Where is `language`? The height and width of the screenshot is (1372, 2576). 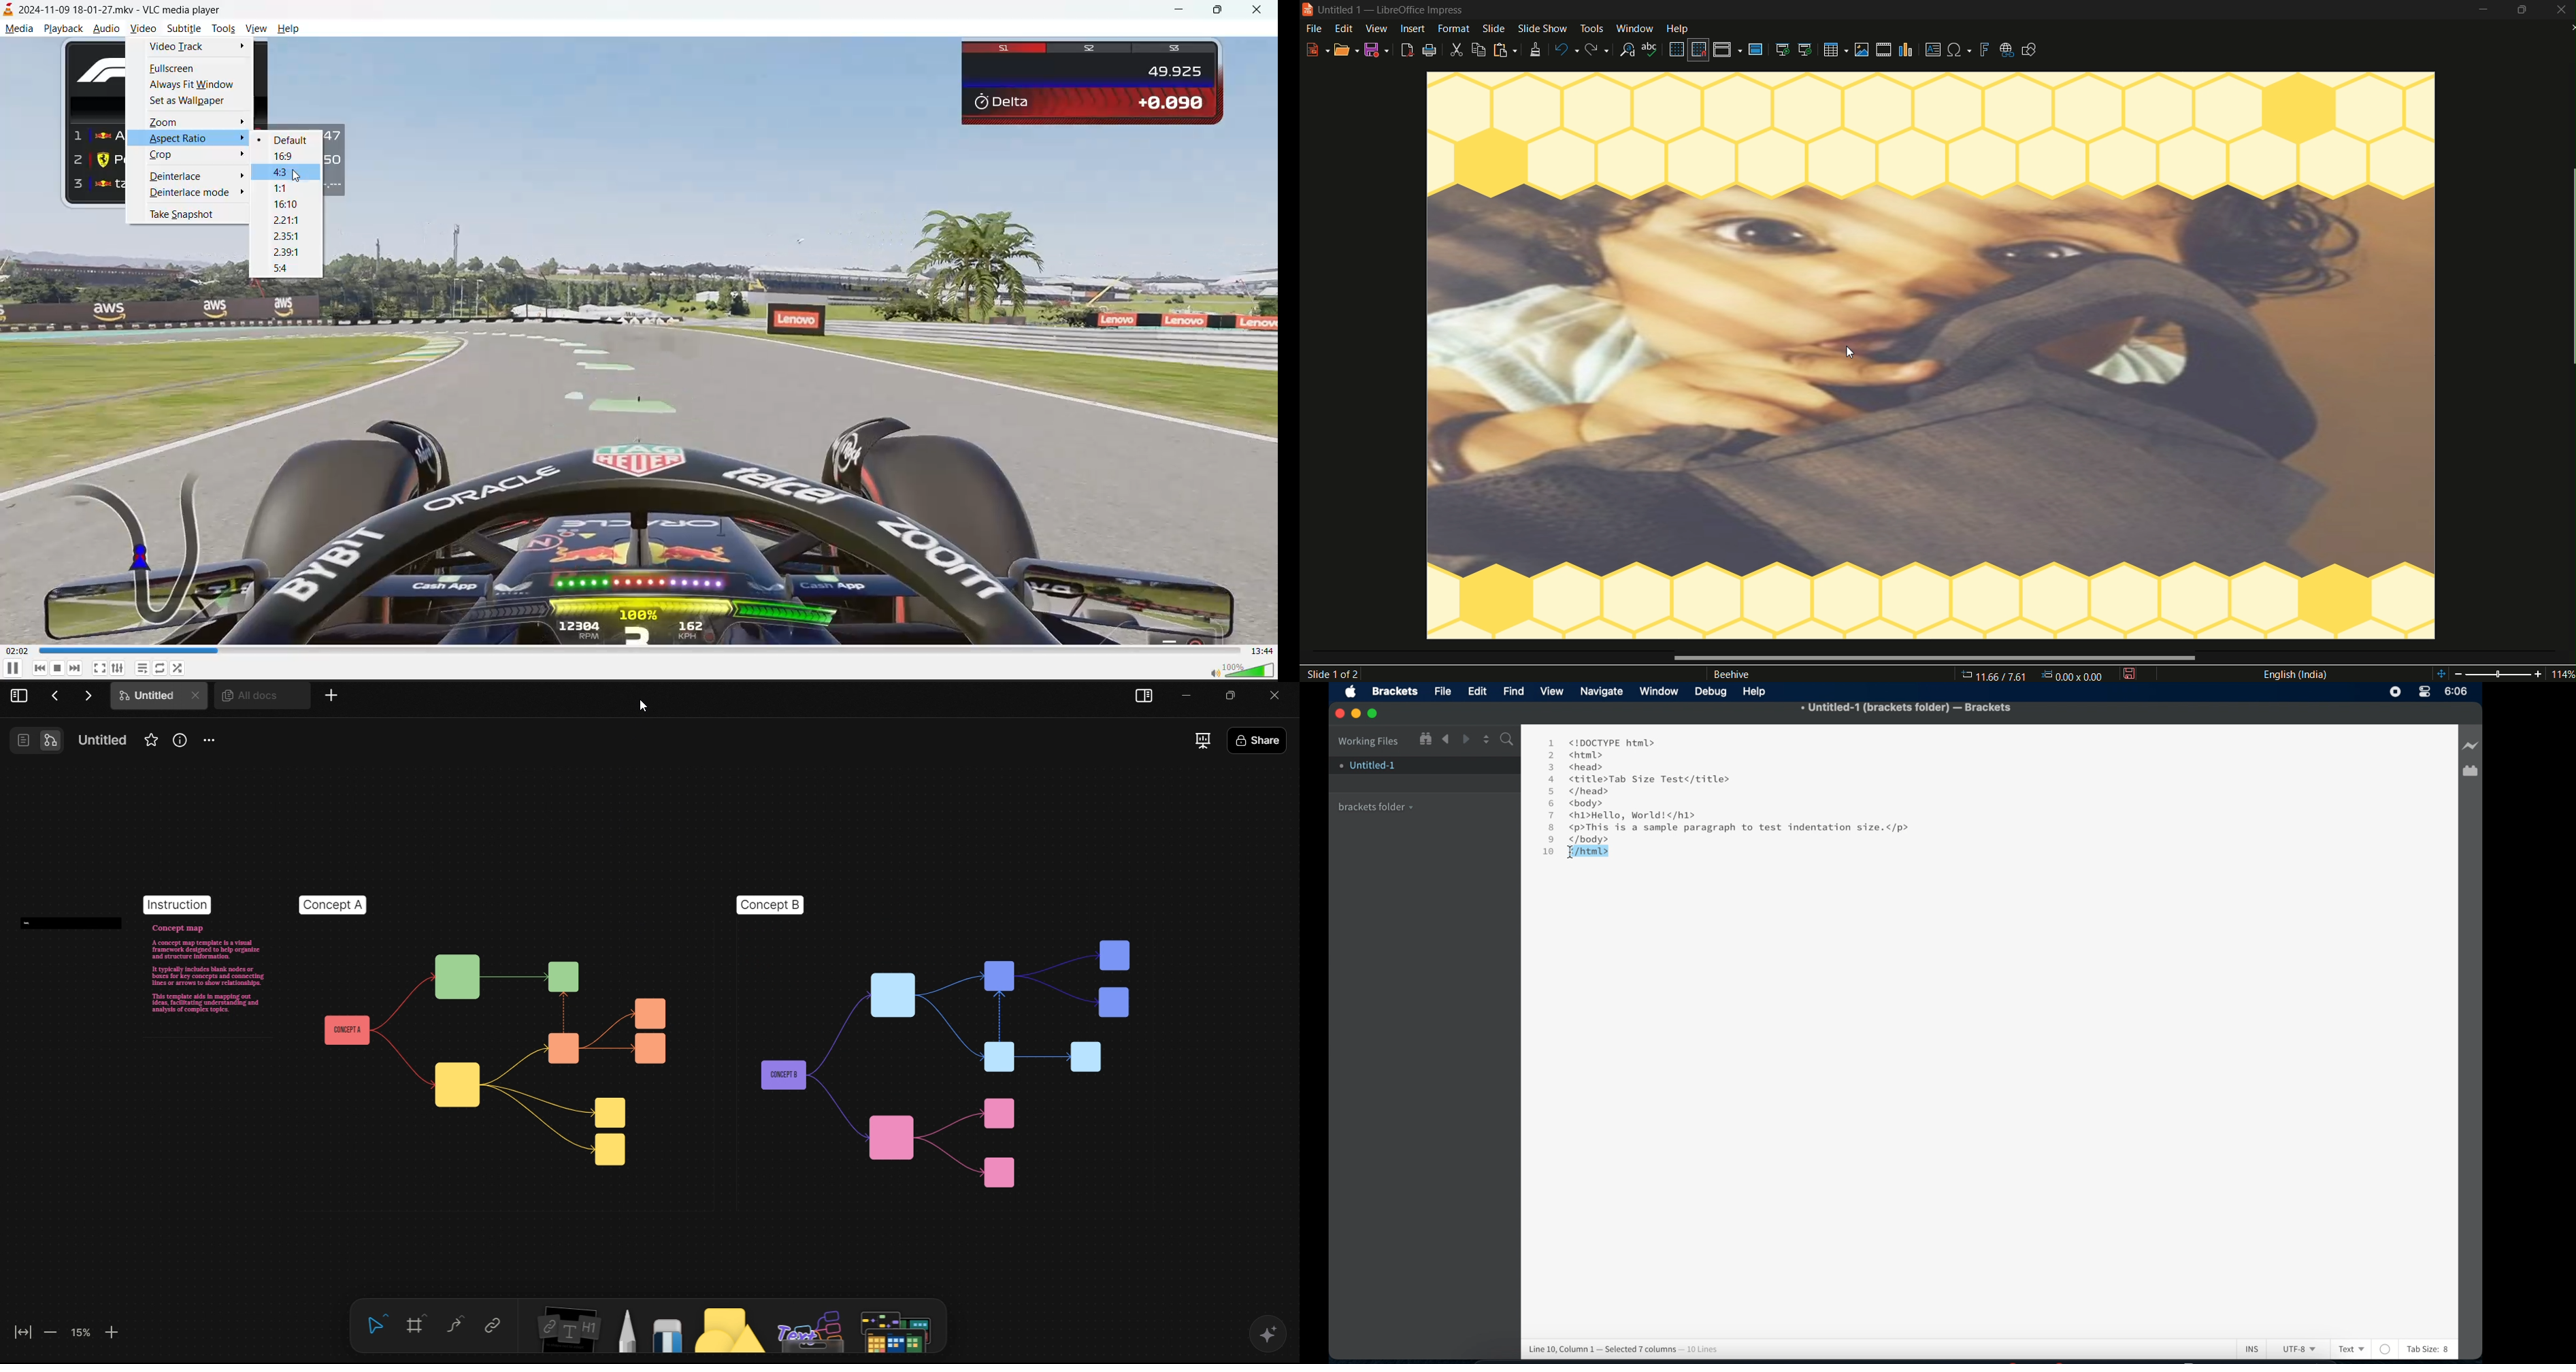 language is located at coordinates (2295, 675).